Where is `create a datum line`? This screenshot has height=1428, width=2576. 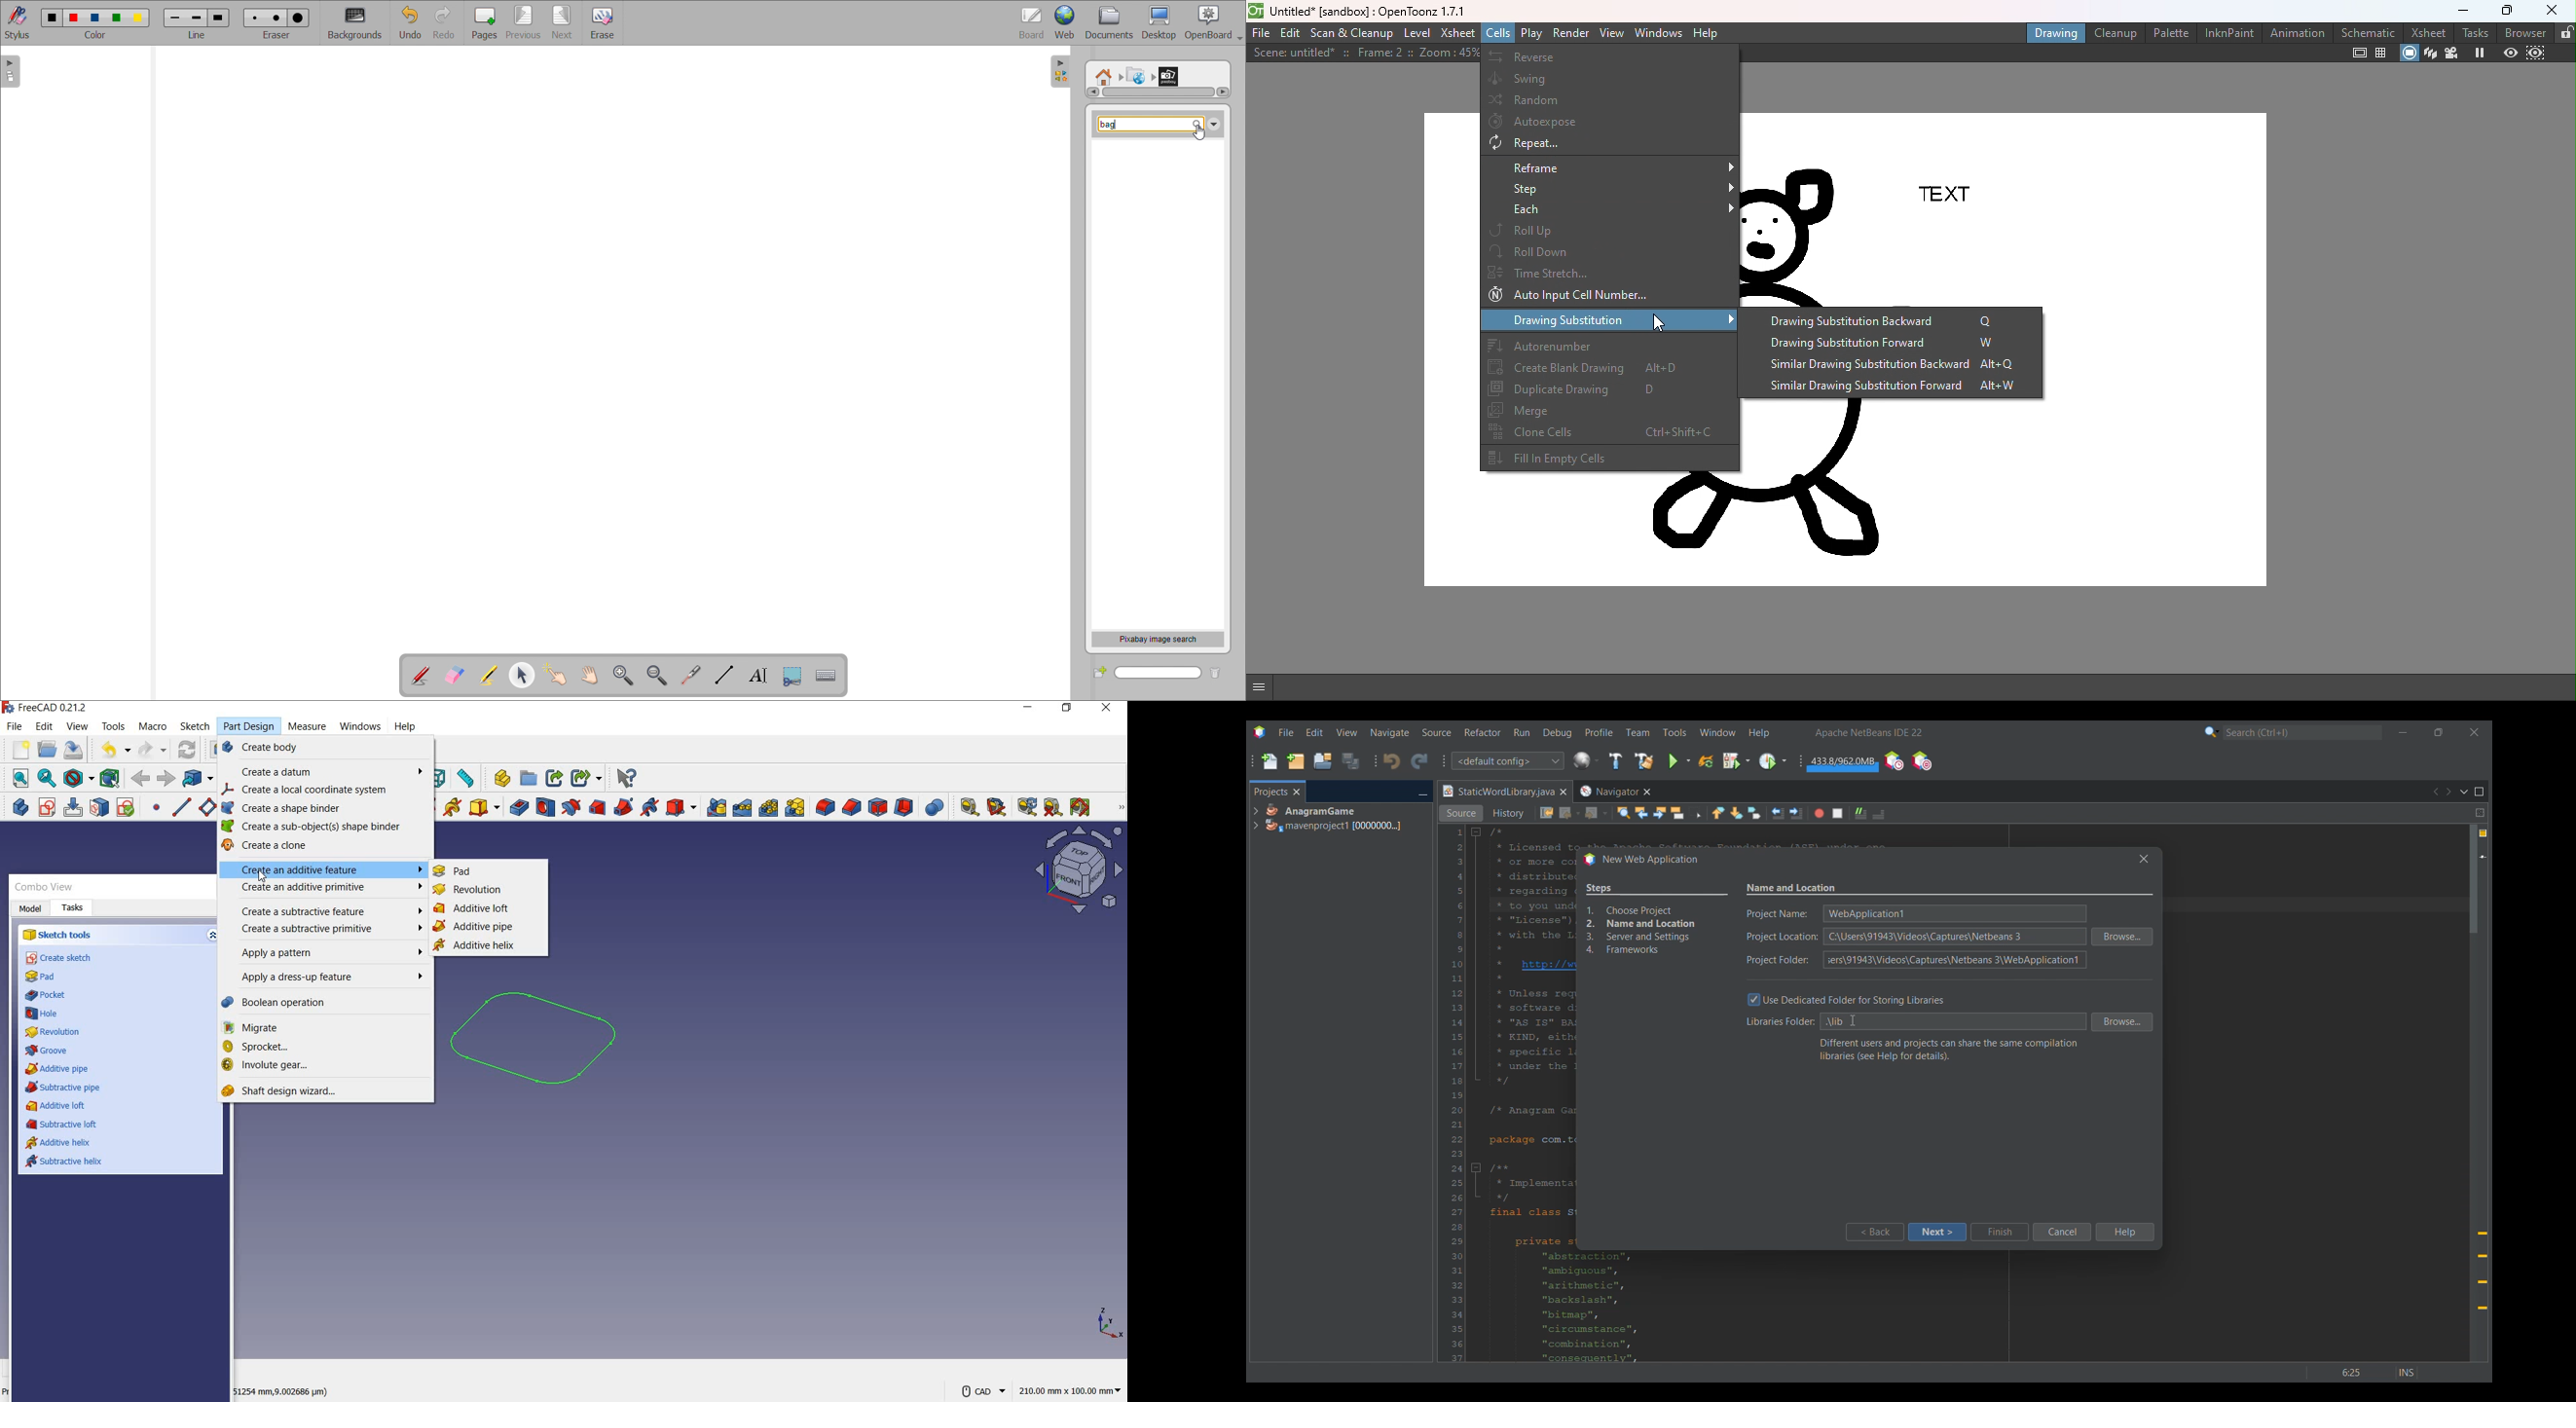 create a datum line is located at coordinates (181, 807).